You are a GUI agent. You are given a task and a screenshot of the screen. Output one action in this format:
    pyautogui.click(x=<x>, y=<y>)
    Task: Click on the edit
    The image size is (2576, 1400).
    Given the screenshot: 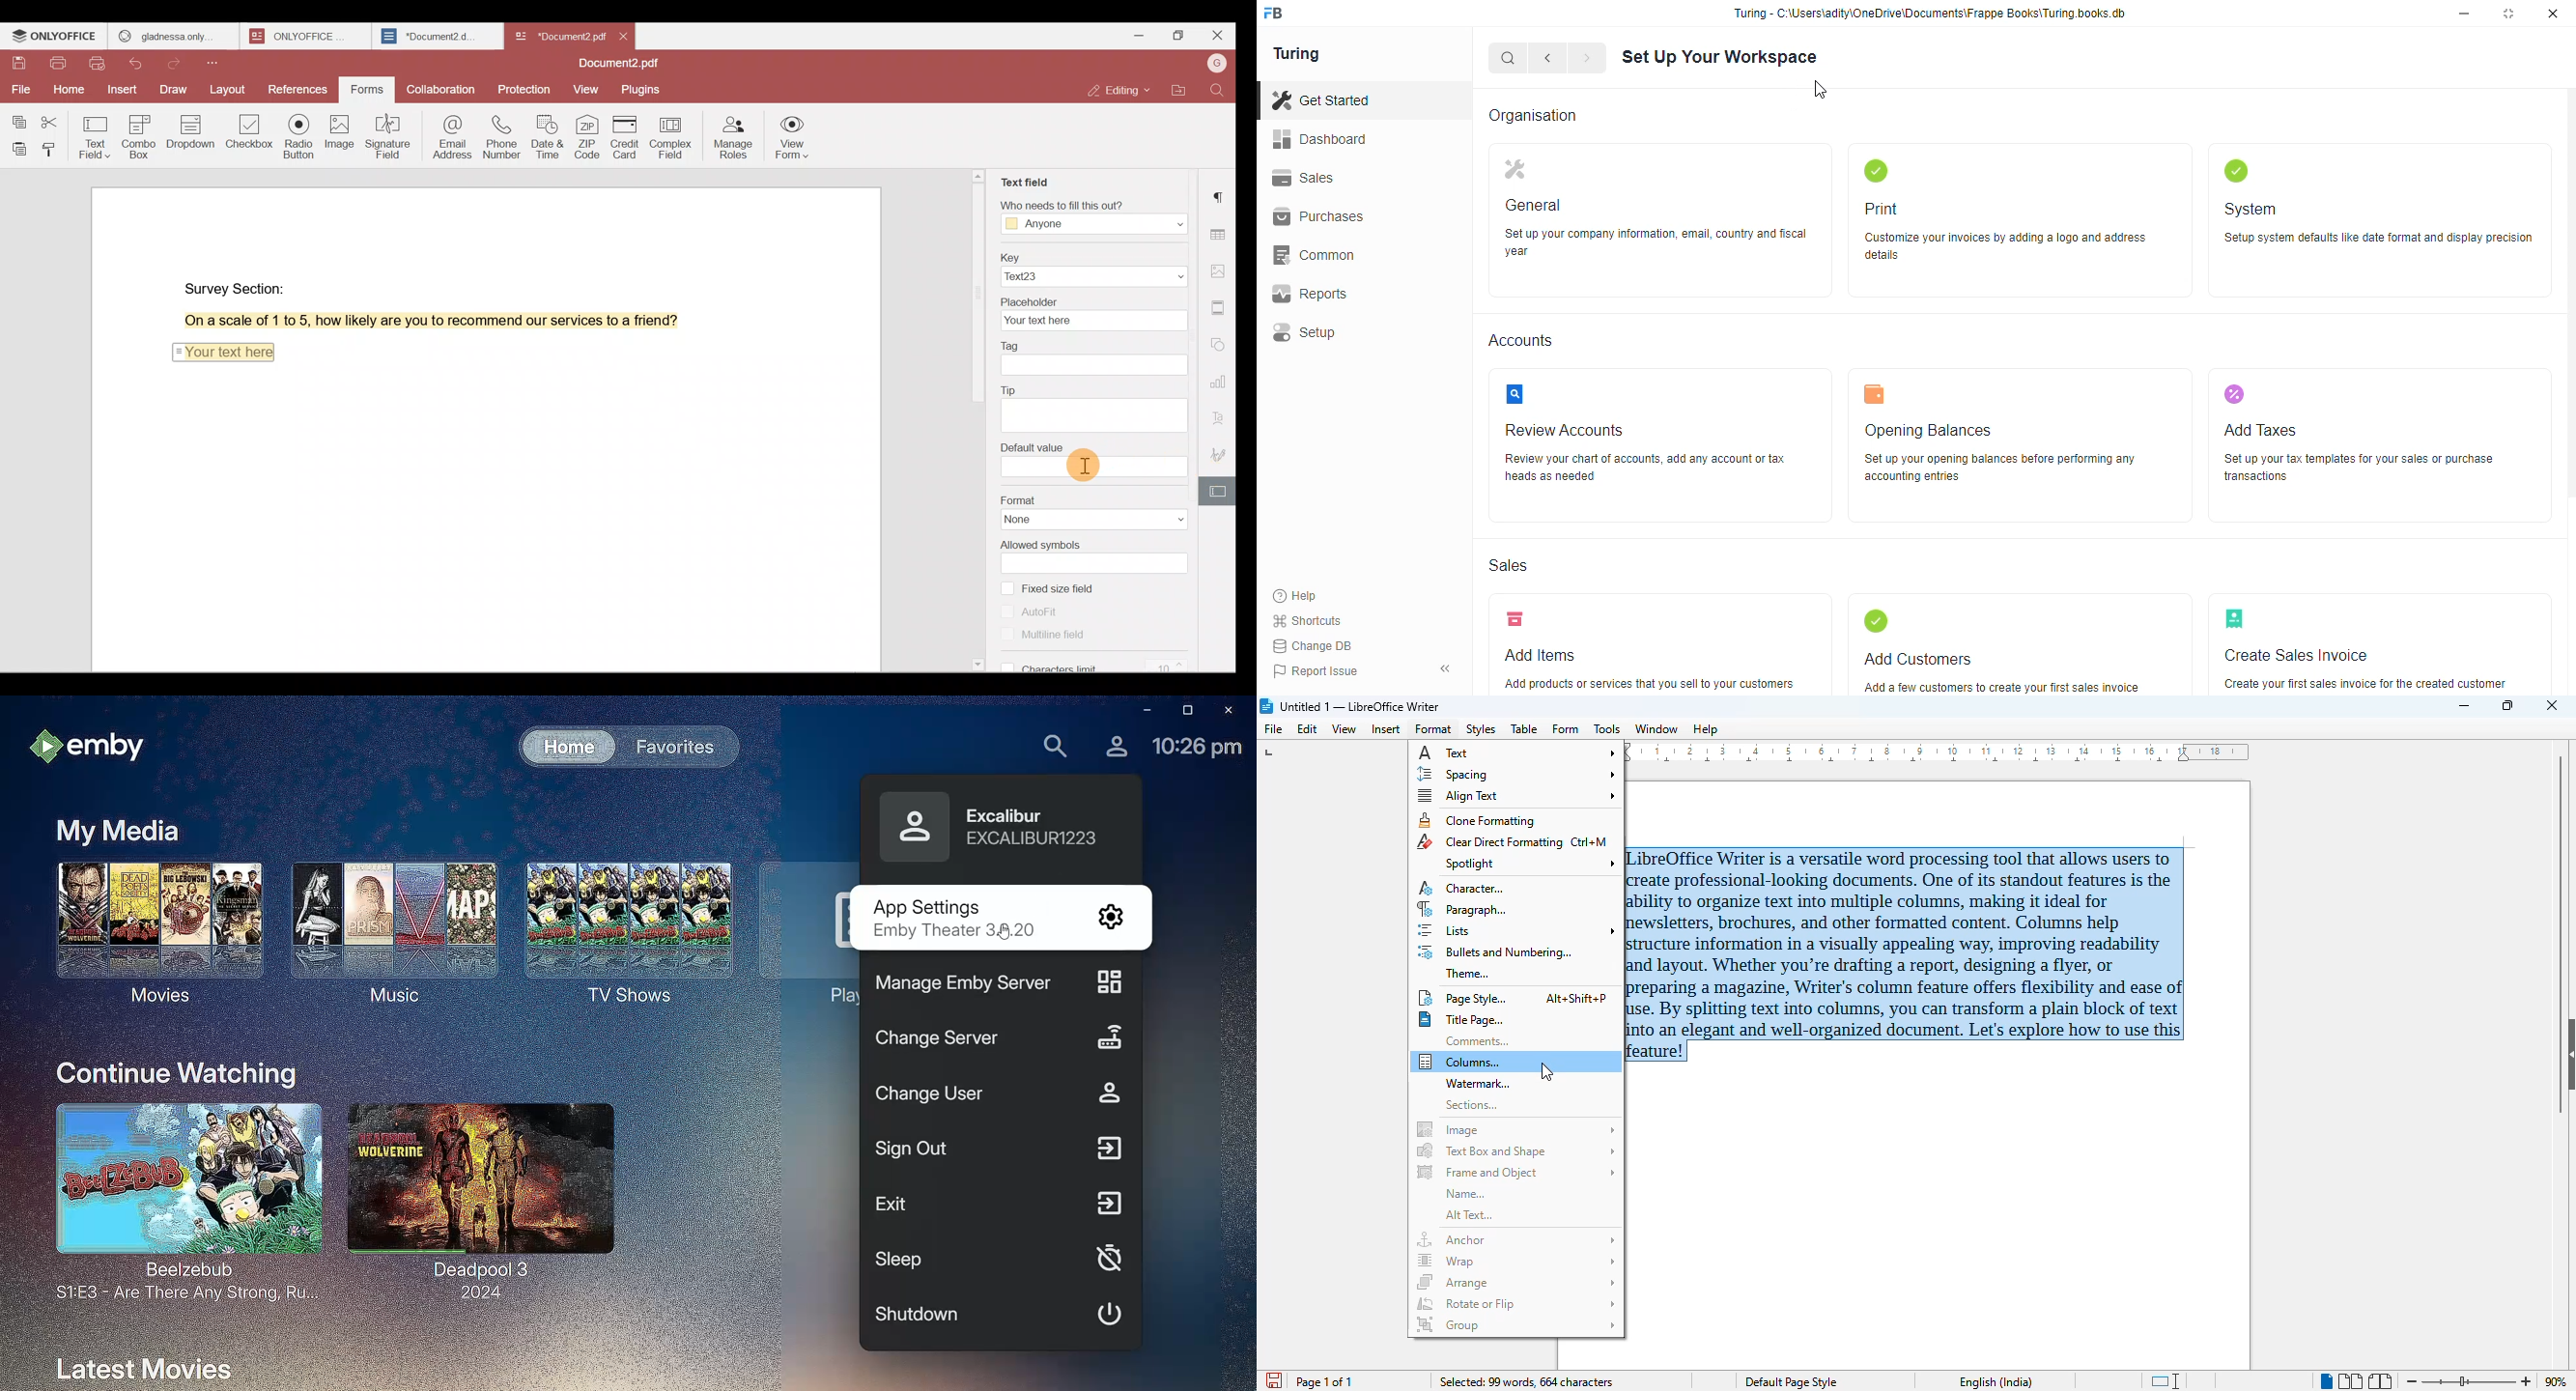 What is the action you would take?
    pyautogui.click(x=1309, y=729)
    